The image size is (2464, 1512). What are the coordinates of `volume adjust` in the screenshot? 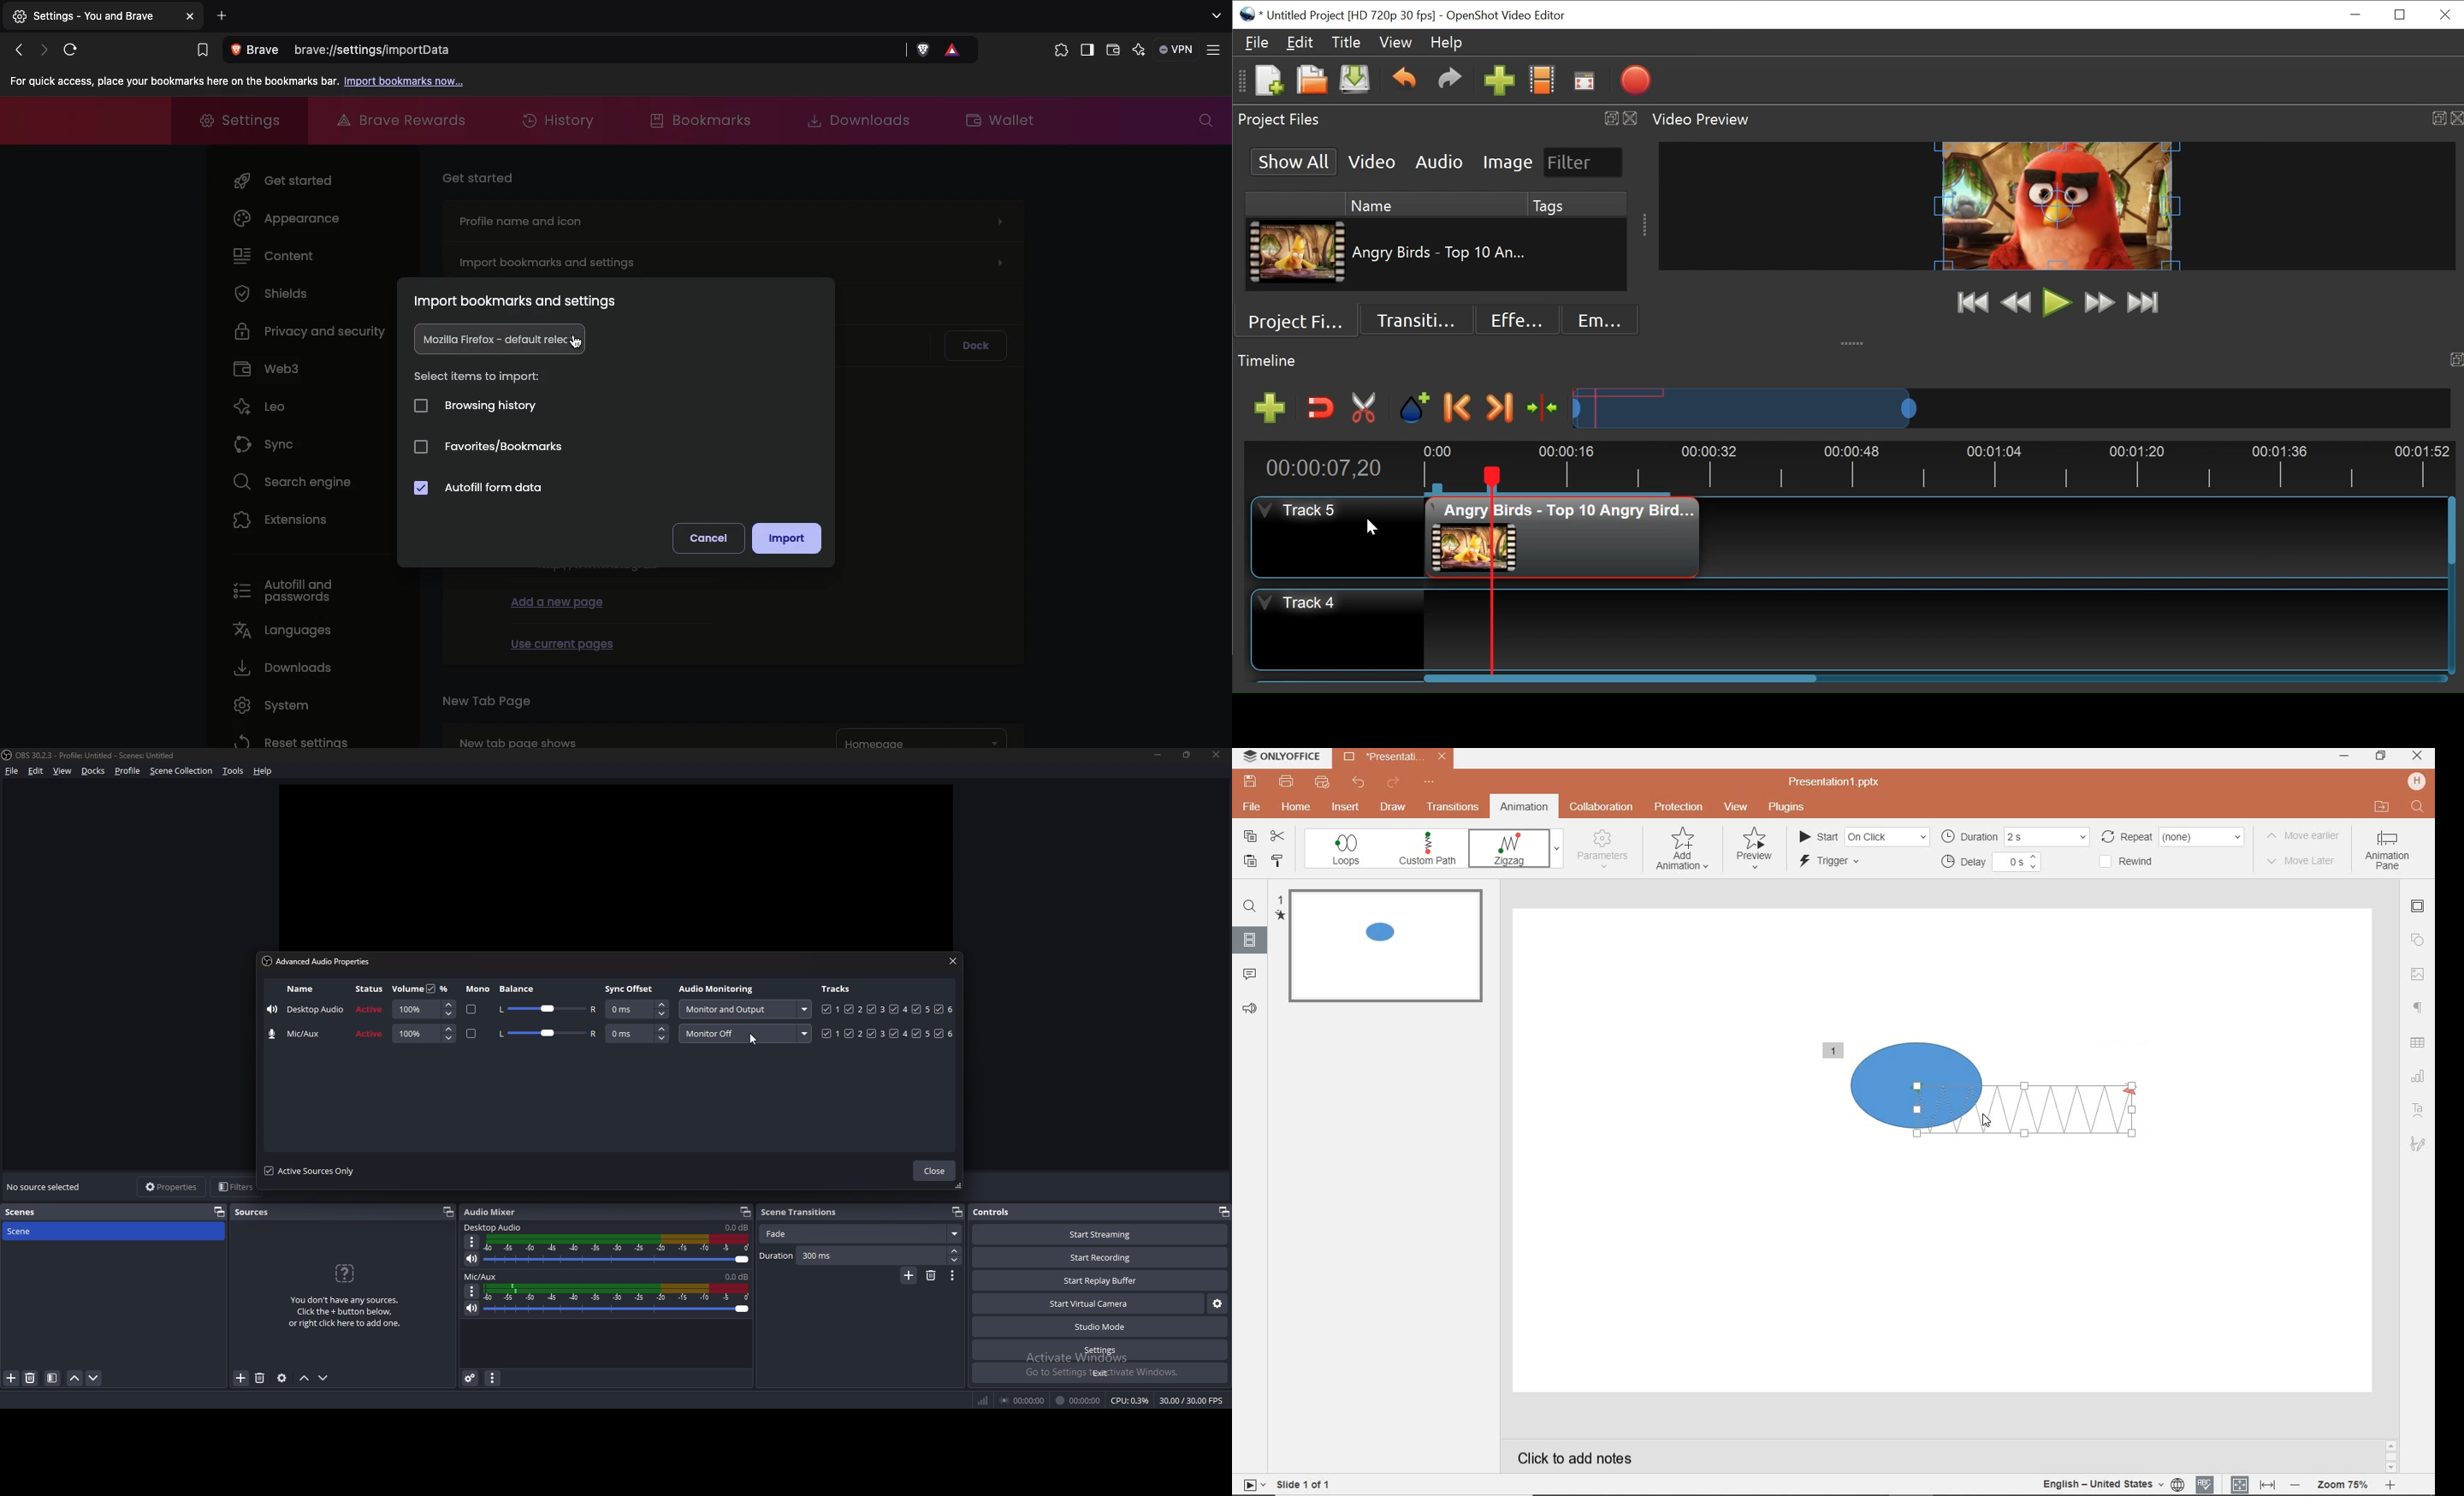 It's located at (424, 1034).